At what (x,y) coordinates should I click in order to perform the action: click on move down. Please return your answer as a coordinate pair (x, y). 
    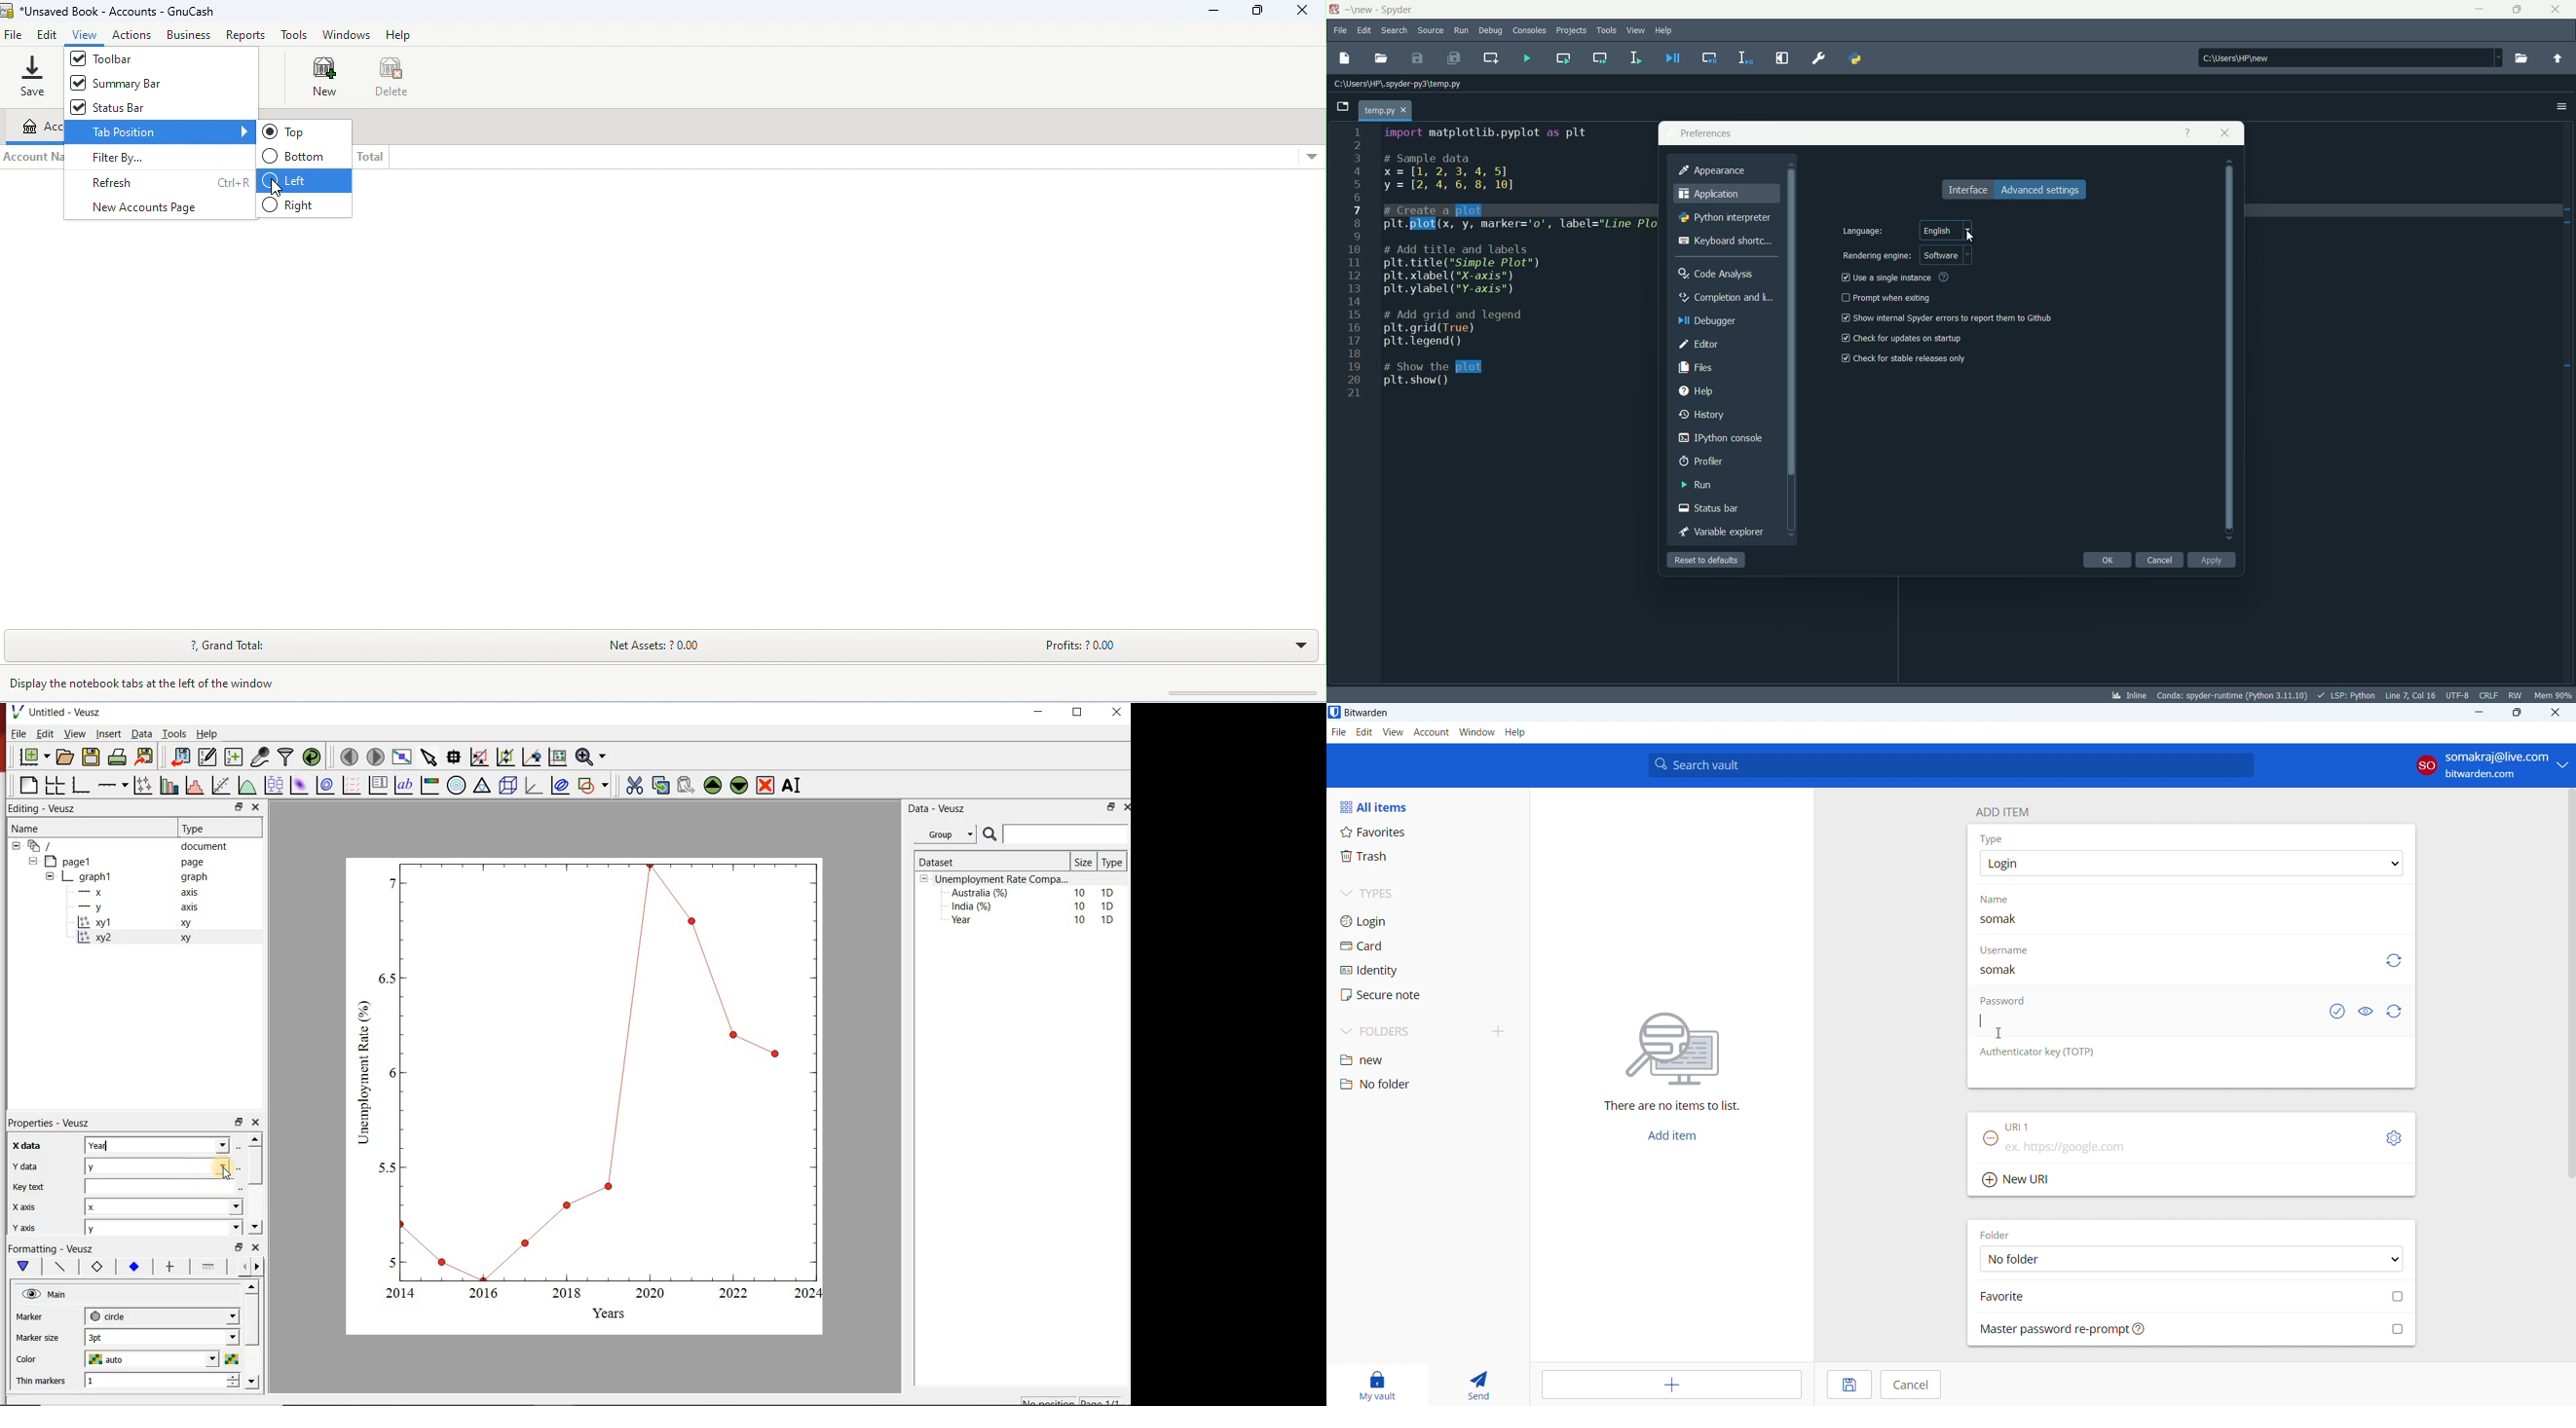
    Looking at the image, I should click on (252, 1382).